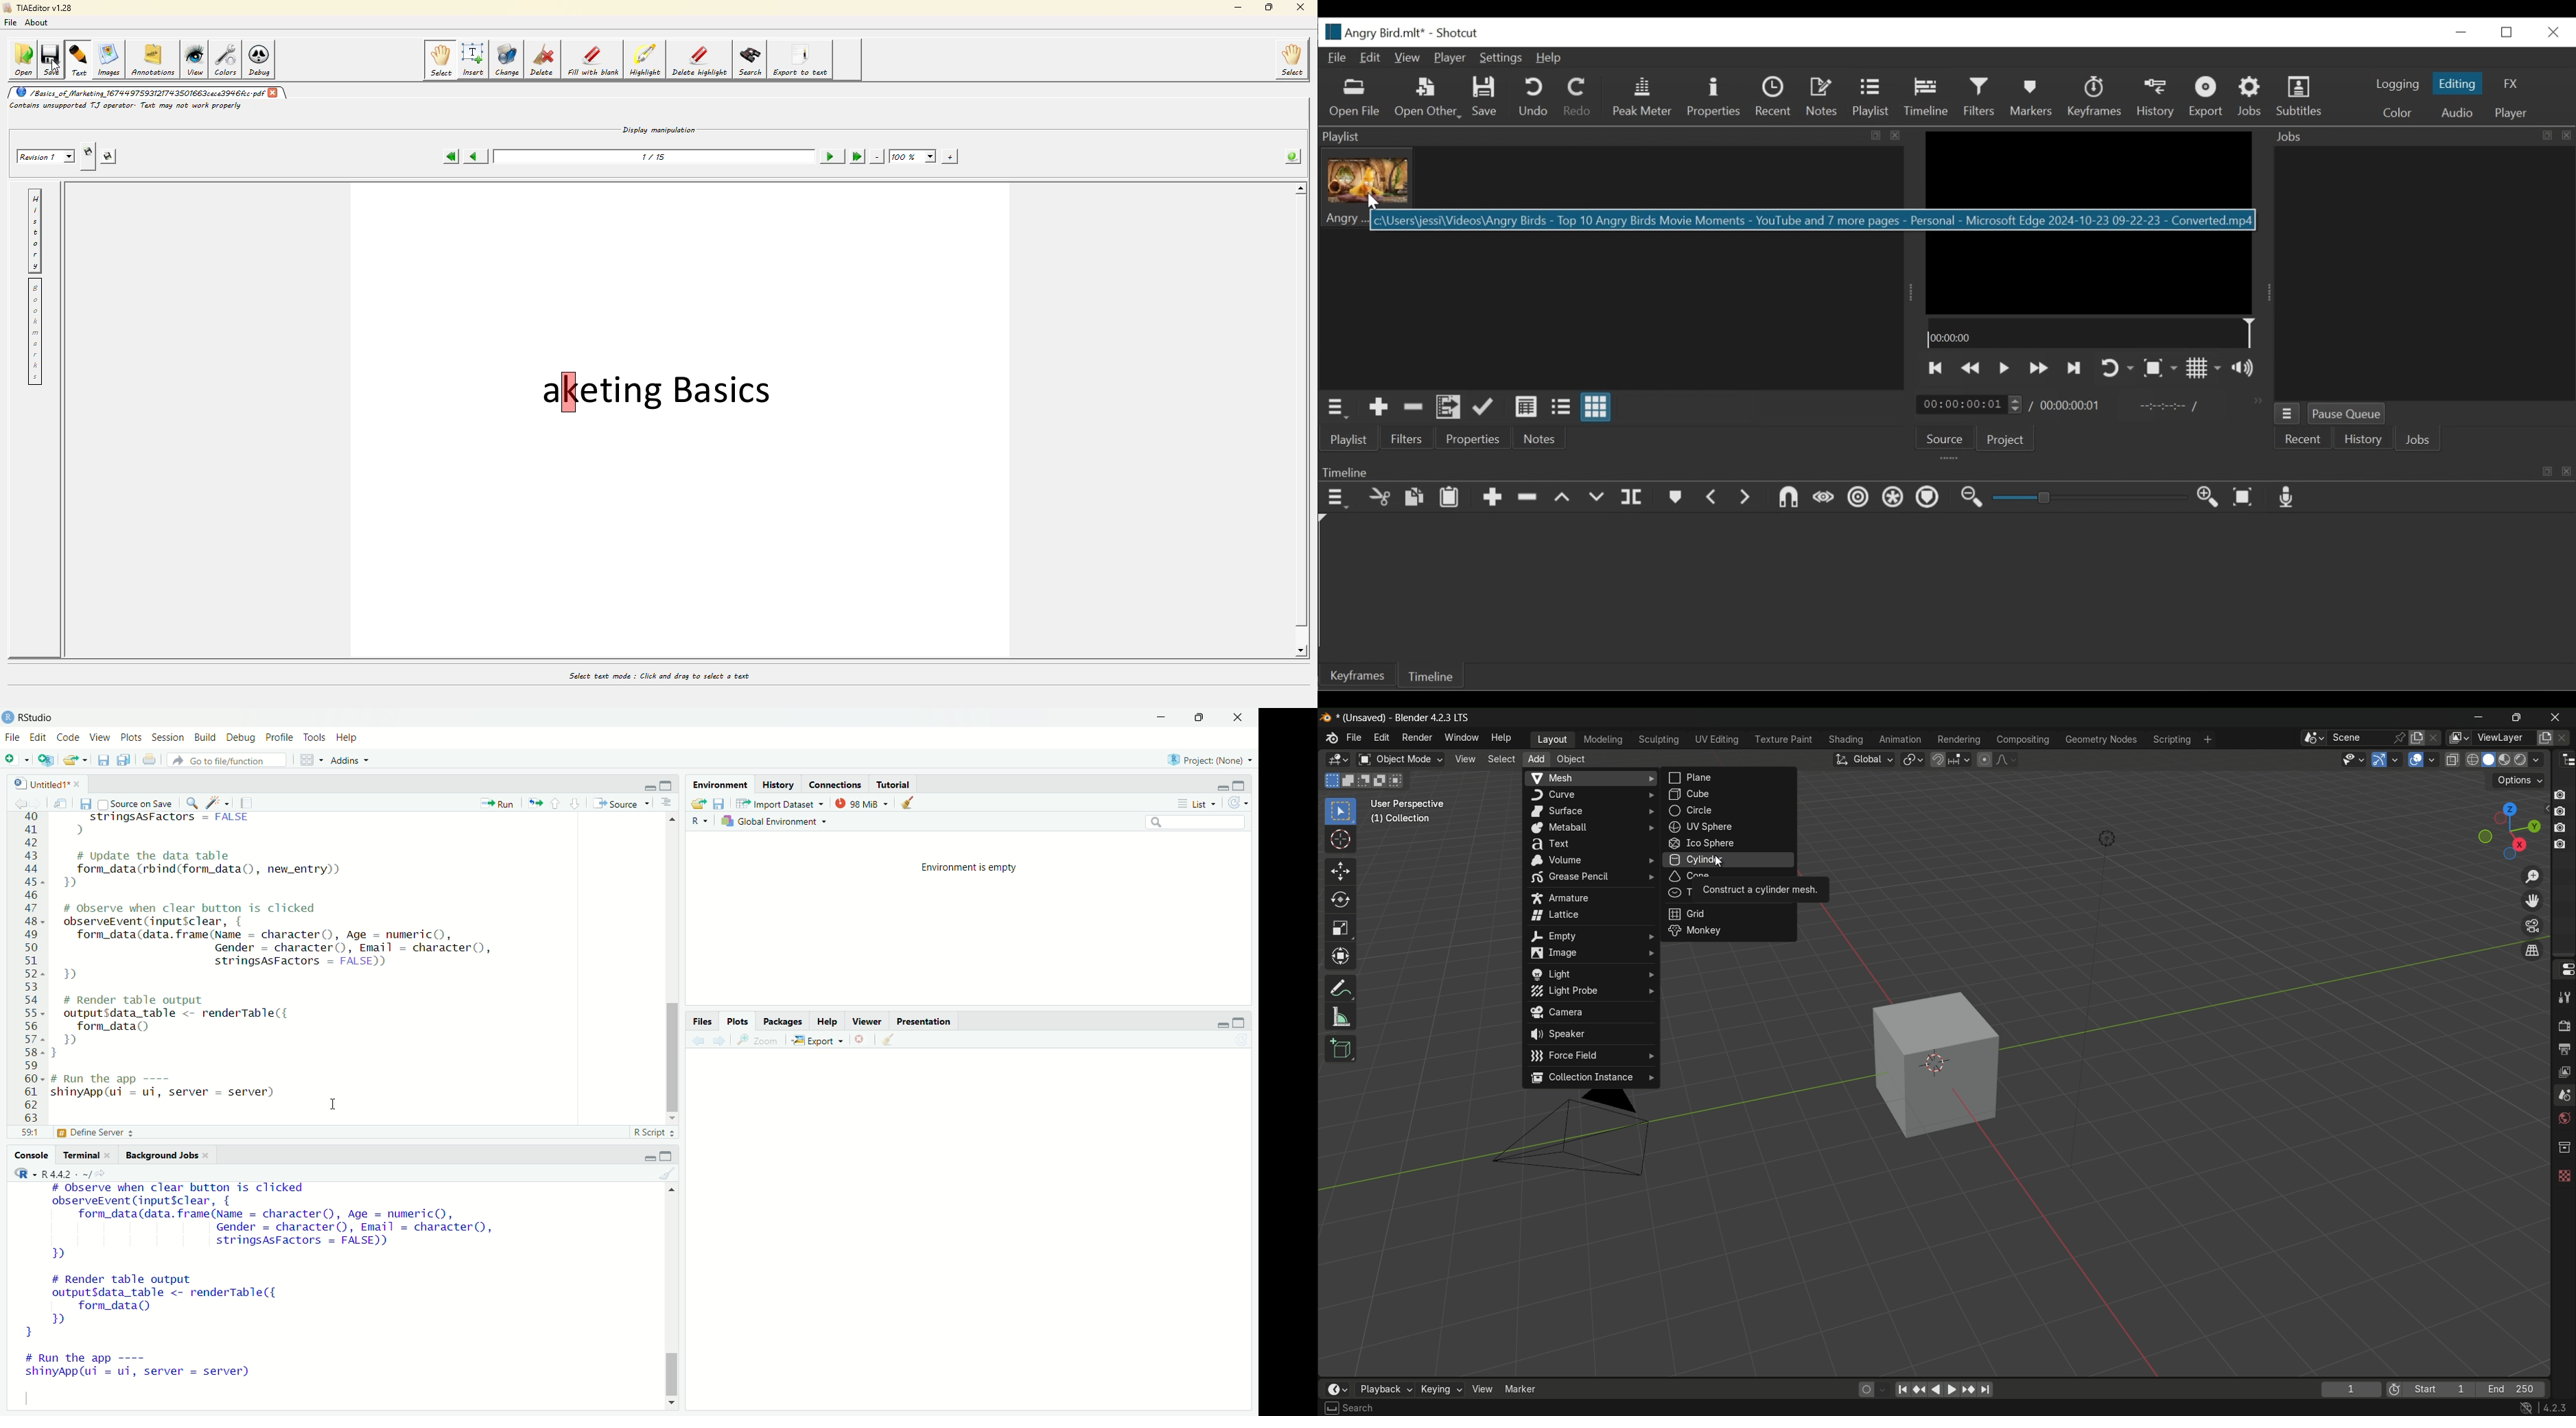  I want to click on texture paint menu, so click(1784, 739).